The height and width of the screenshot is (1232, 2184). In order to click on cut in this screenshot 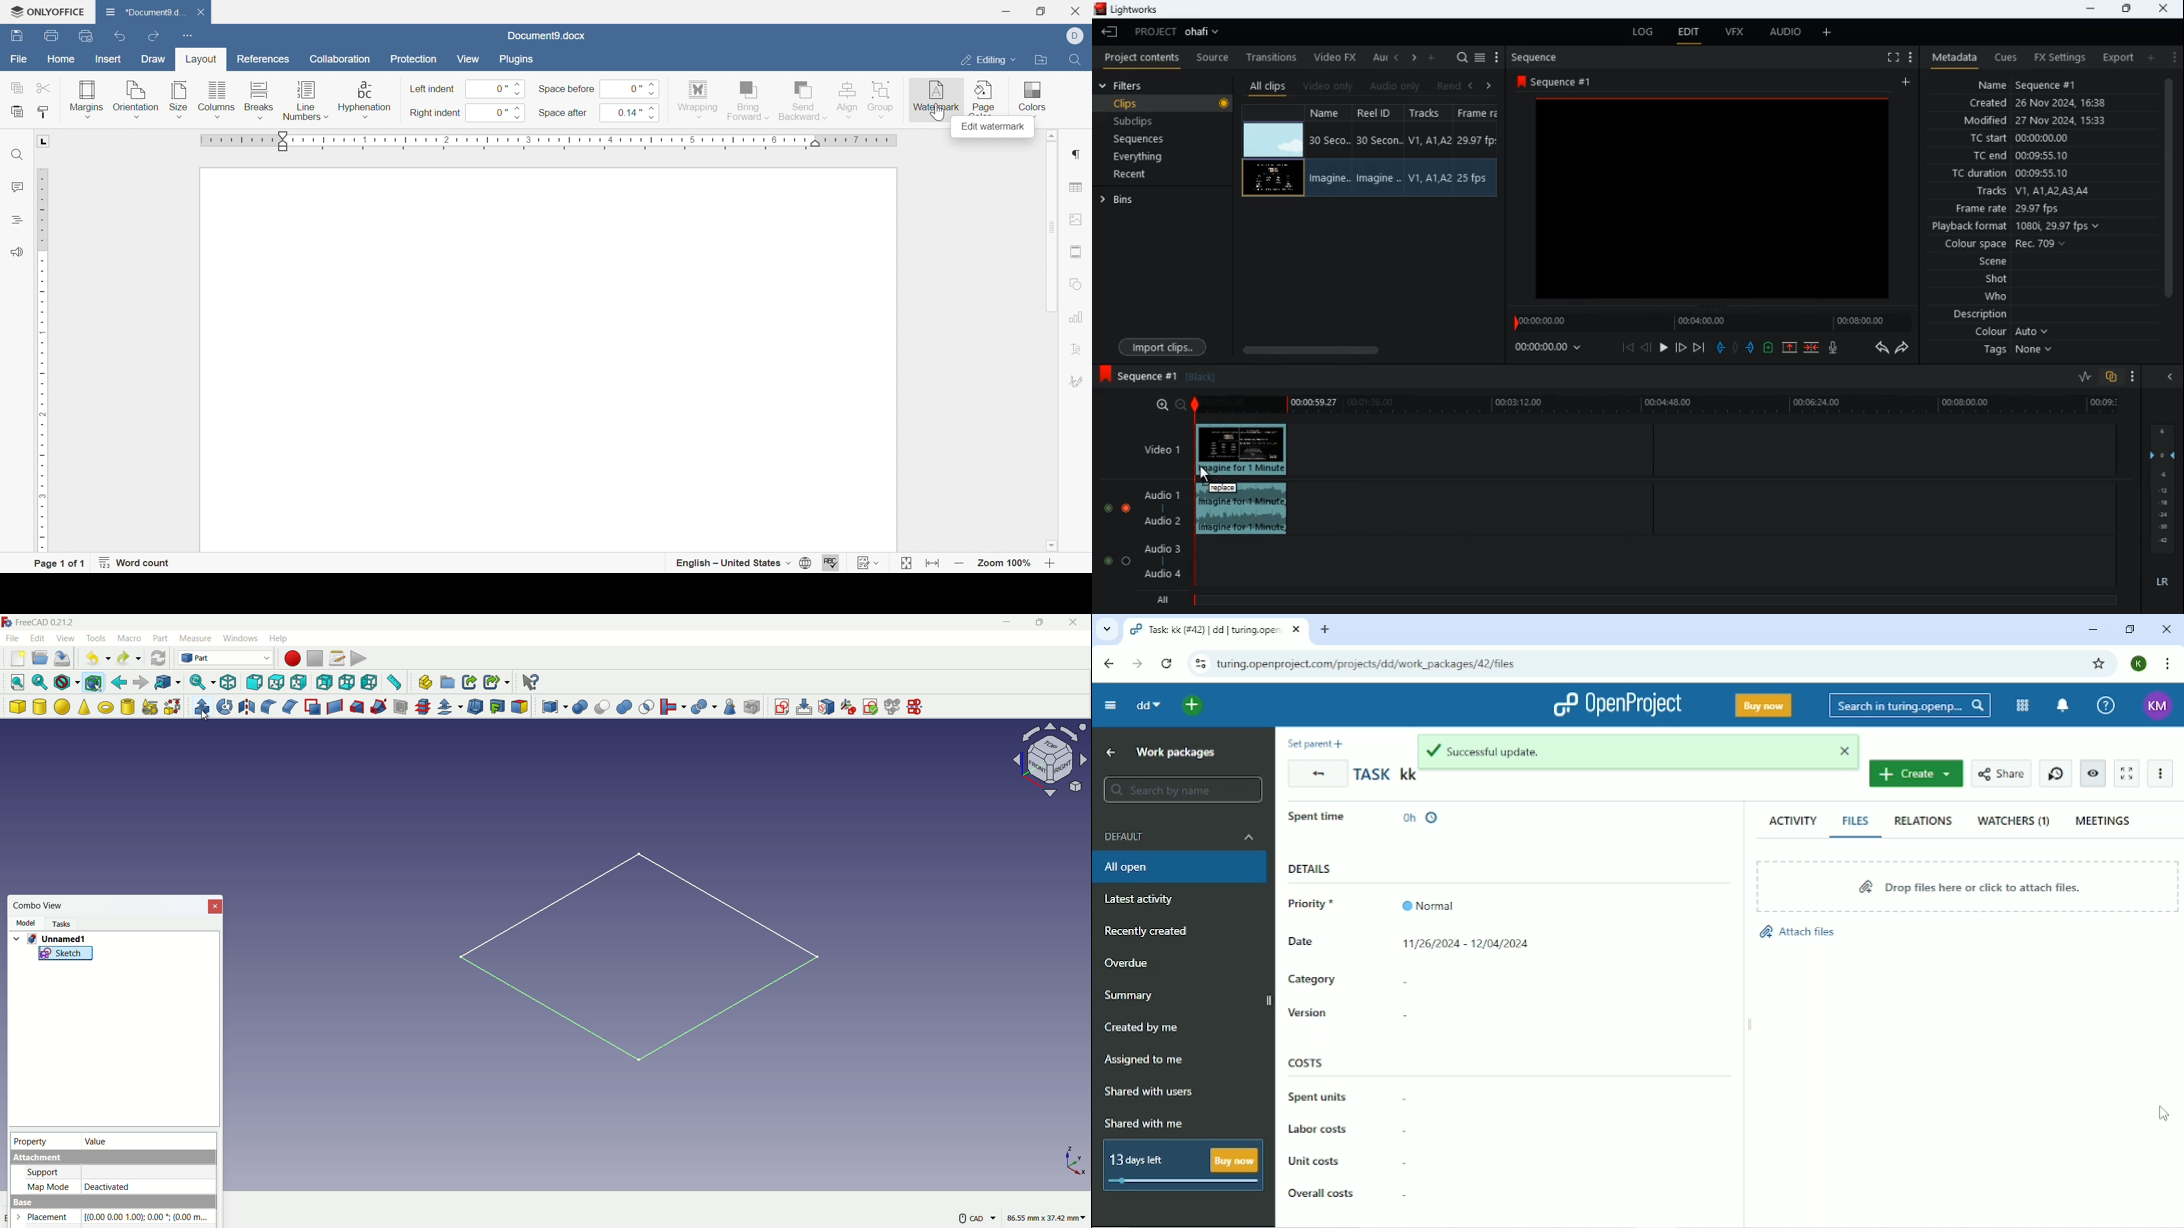, I will do `click(602, 707)`.